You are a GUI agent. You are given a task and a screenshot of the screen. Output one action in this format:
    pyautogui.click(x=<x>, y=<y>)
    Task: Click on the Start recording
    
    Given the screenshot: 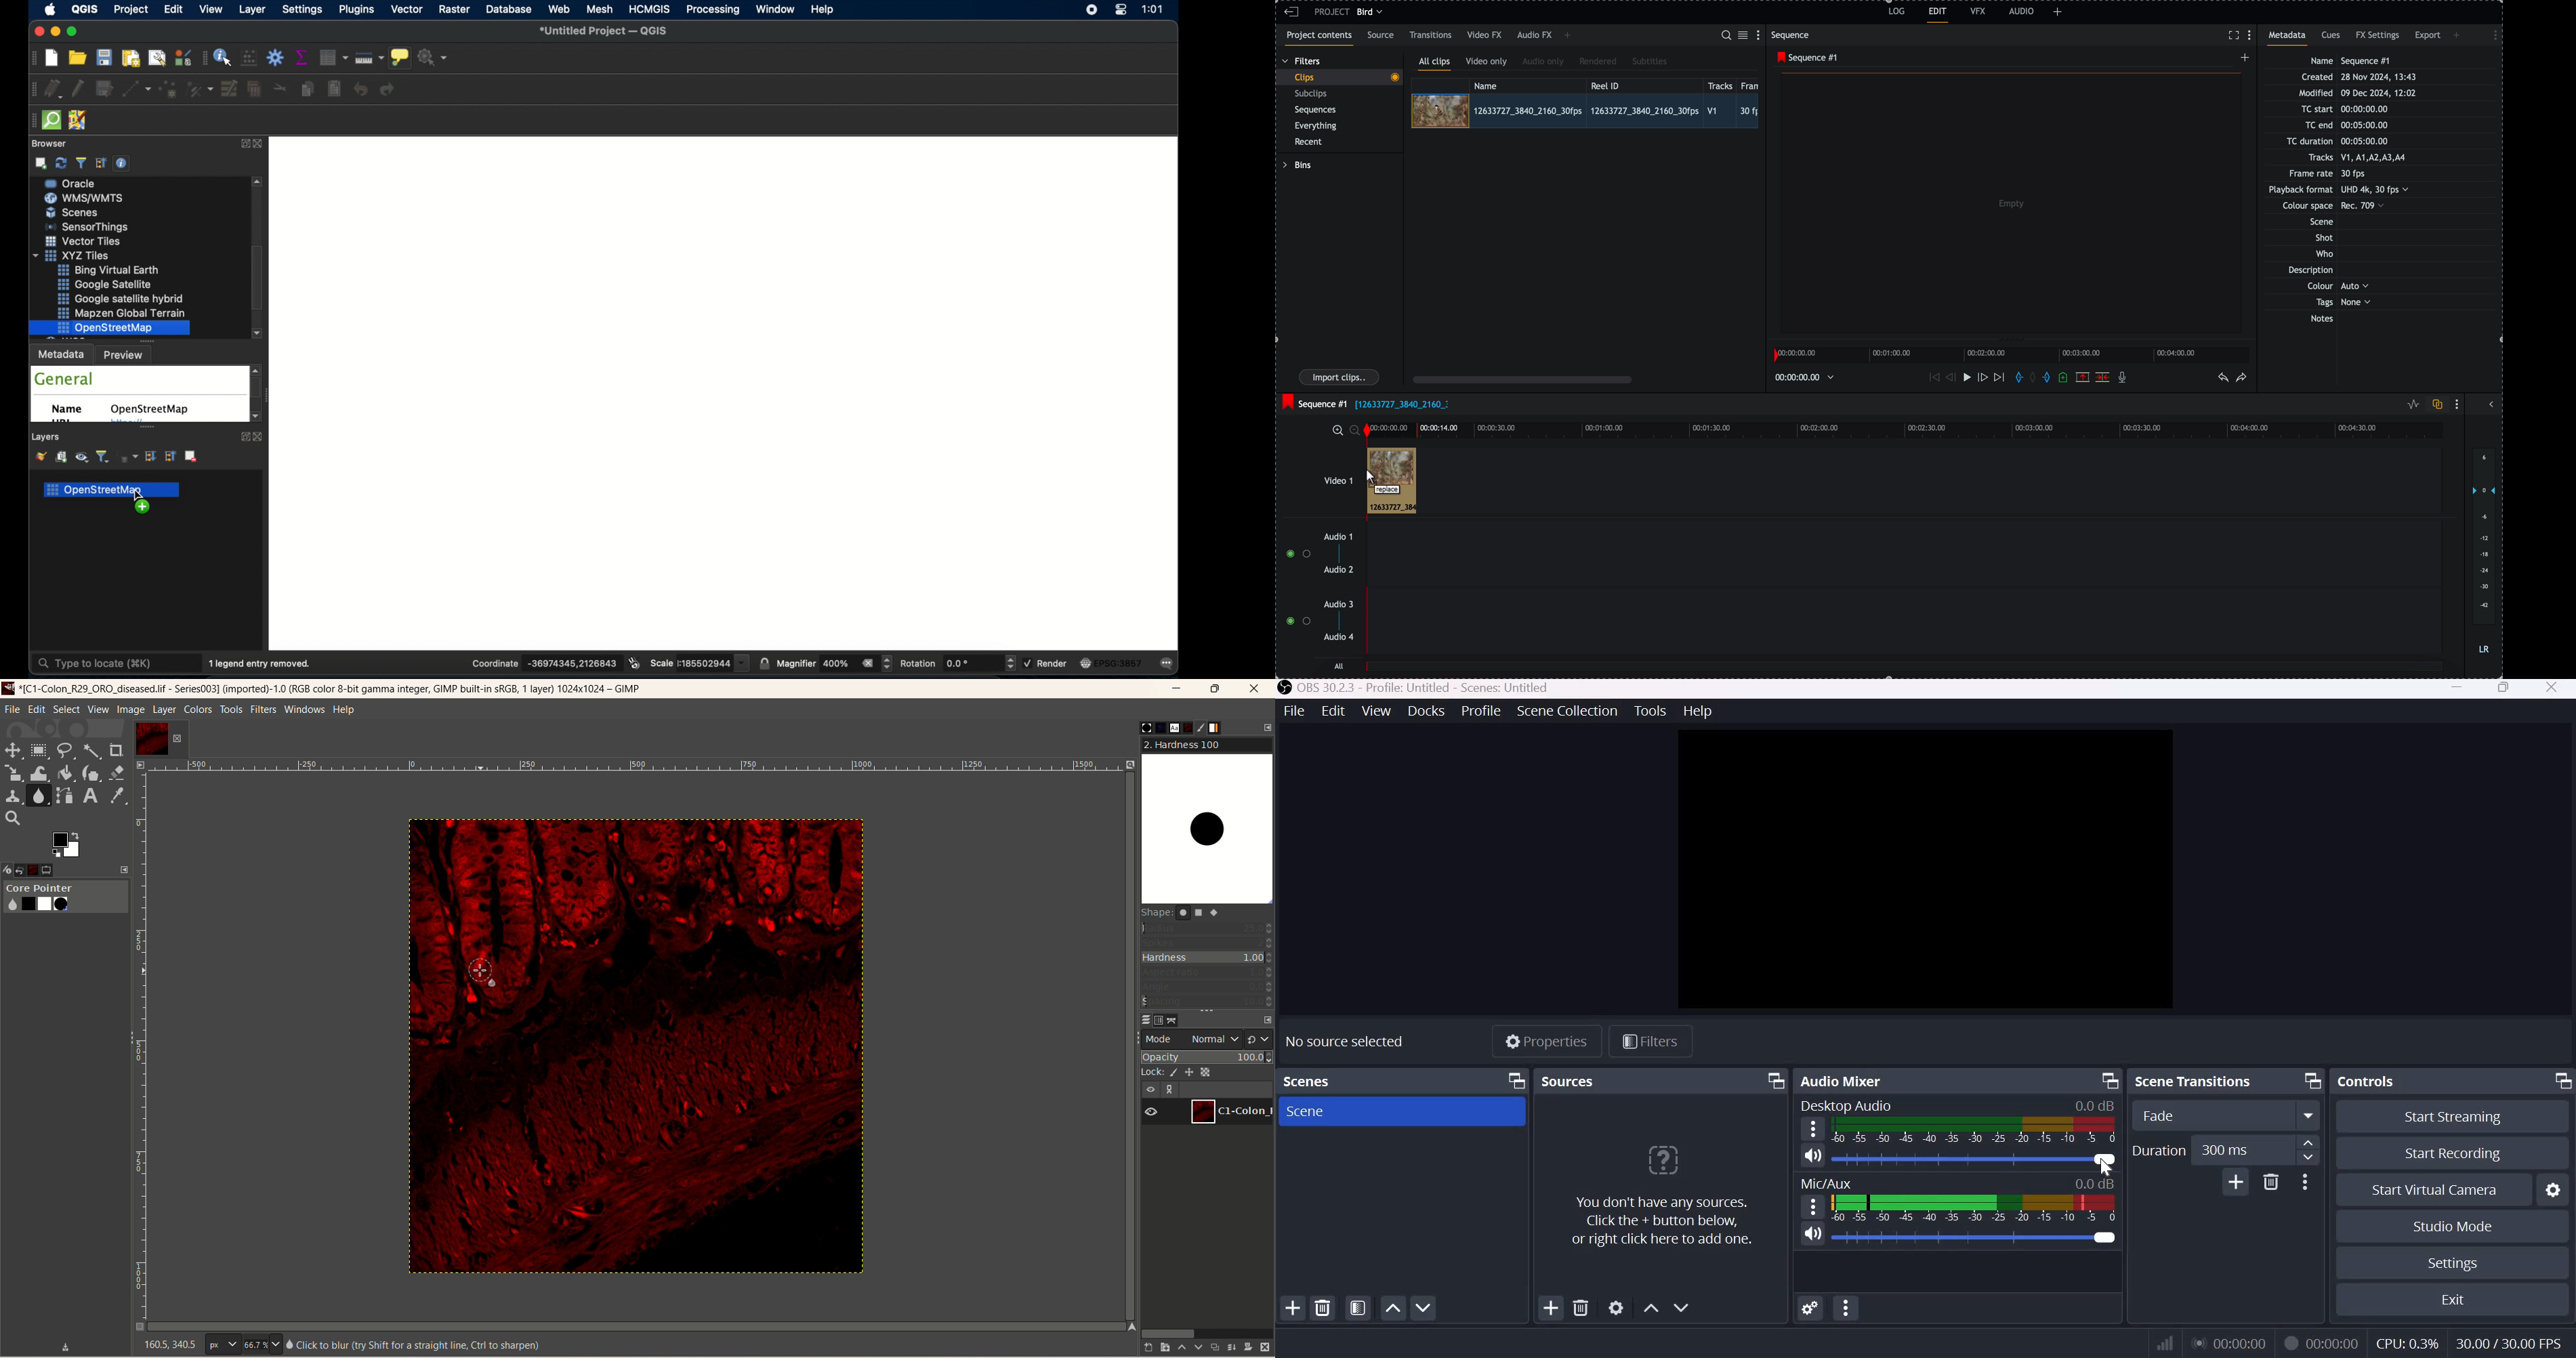 What is the action you would take?
    pyautogui.click(x=2451, y=1153)
    